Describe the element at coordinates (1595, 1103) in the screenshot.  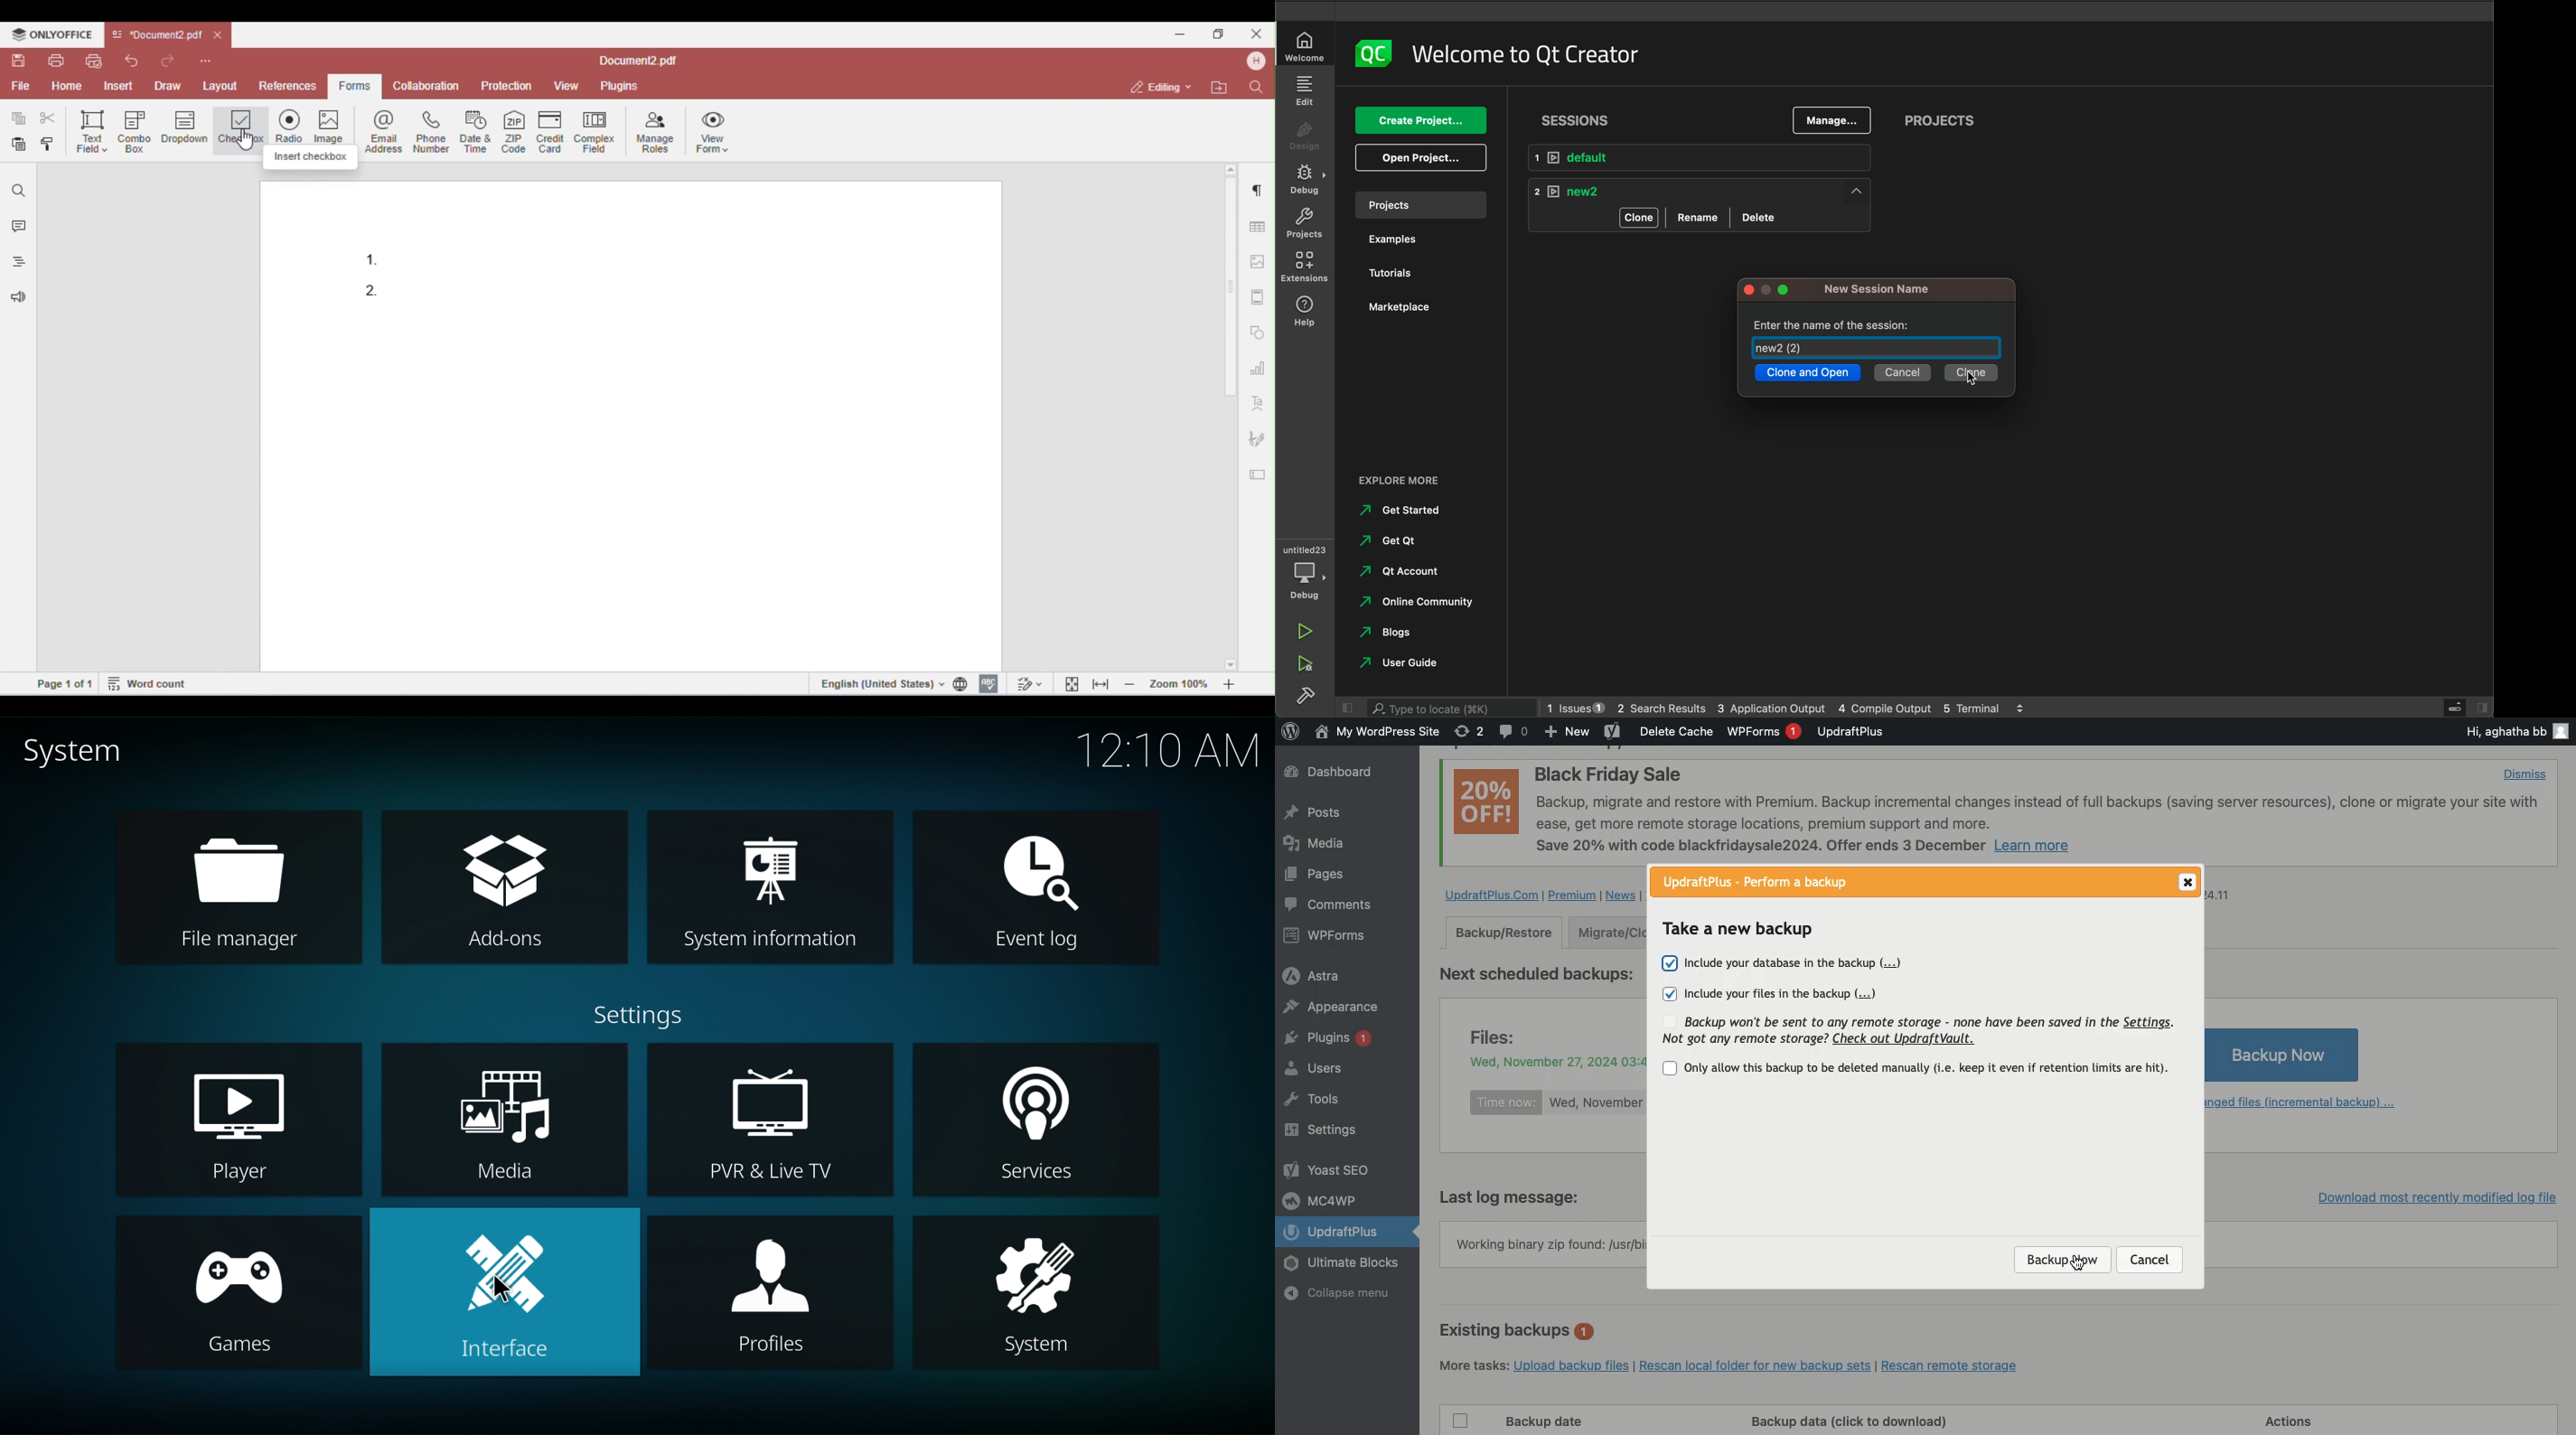
I see `Wed, November 27, 2024 03:42` at that location.